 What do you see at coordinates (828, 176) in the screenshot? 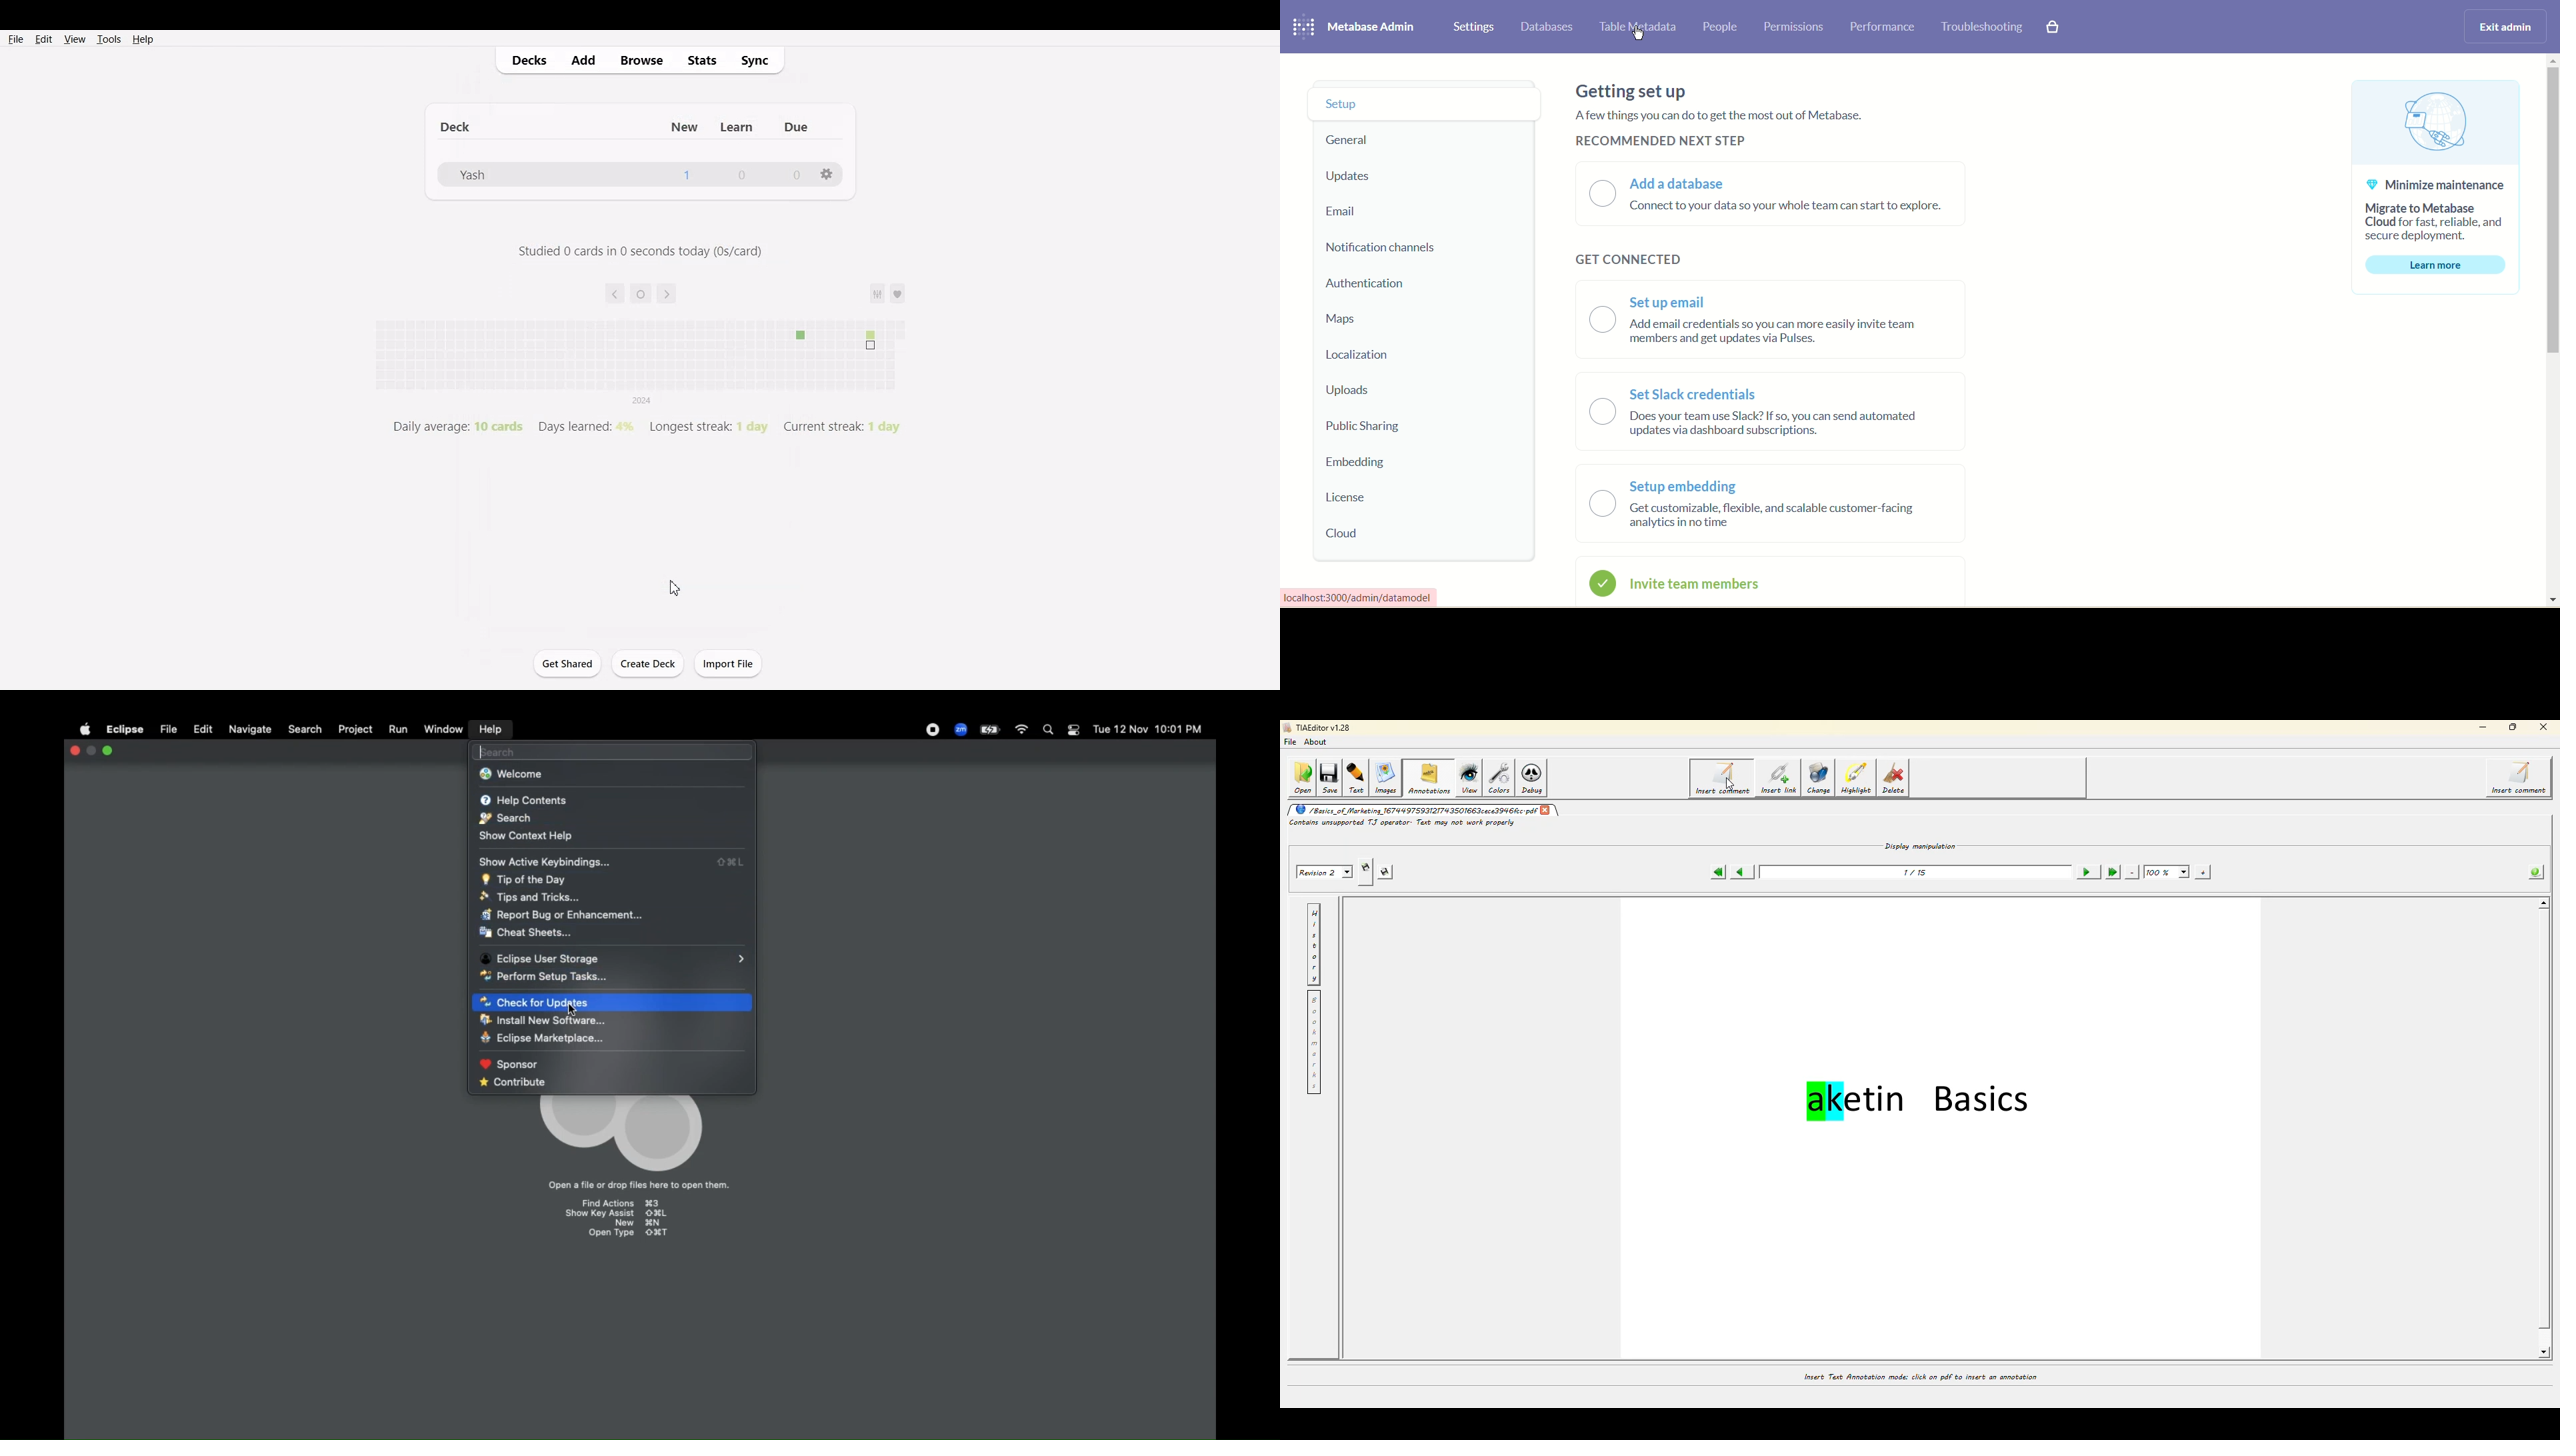
I see `settings` at bounding box center [828, 176].